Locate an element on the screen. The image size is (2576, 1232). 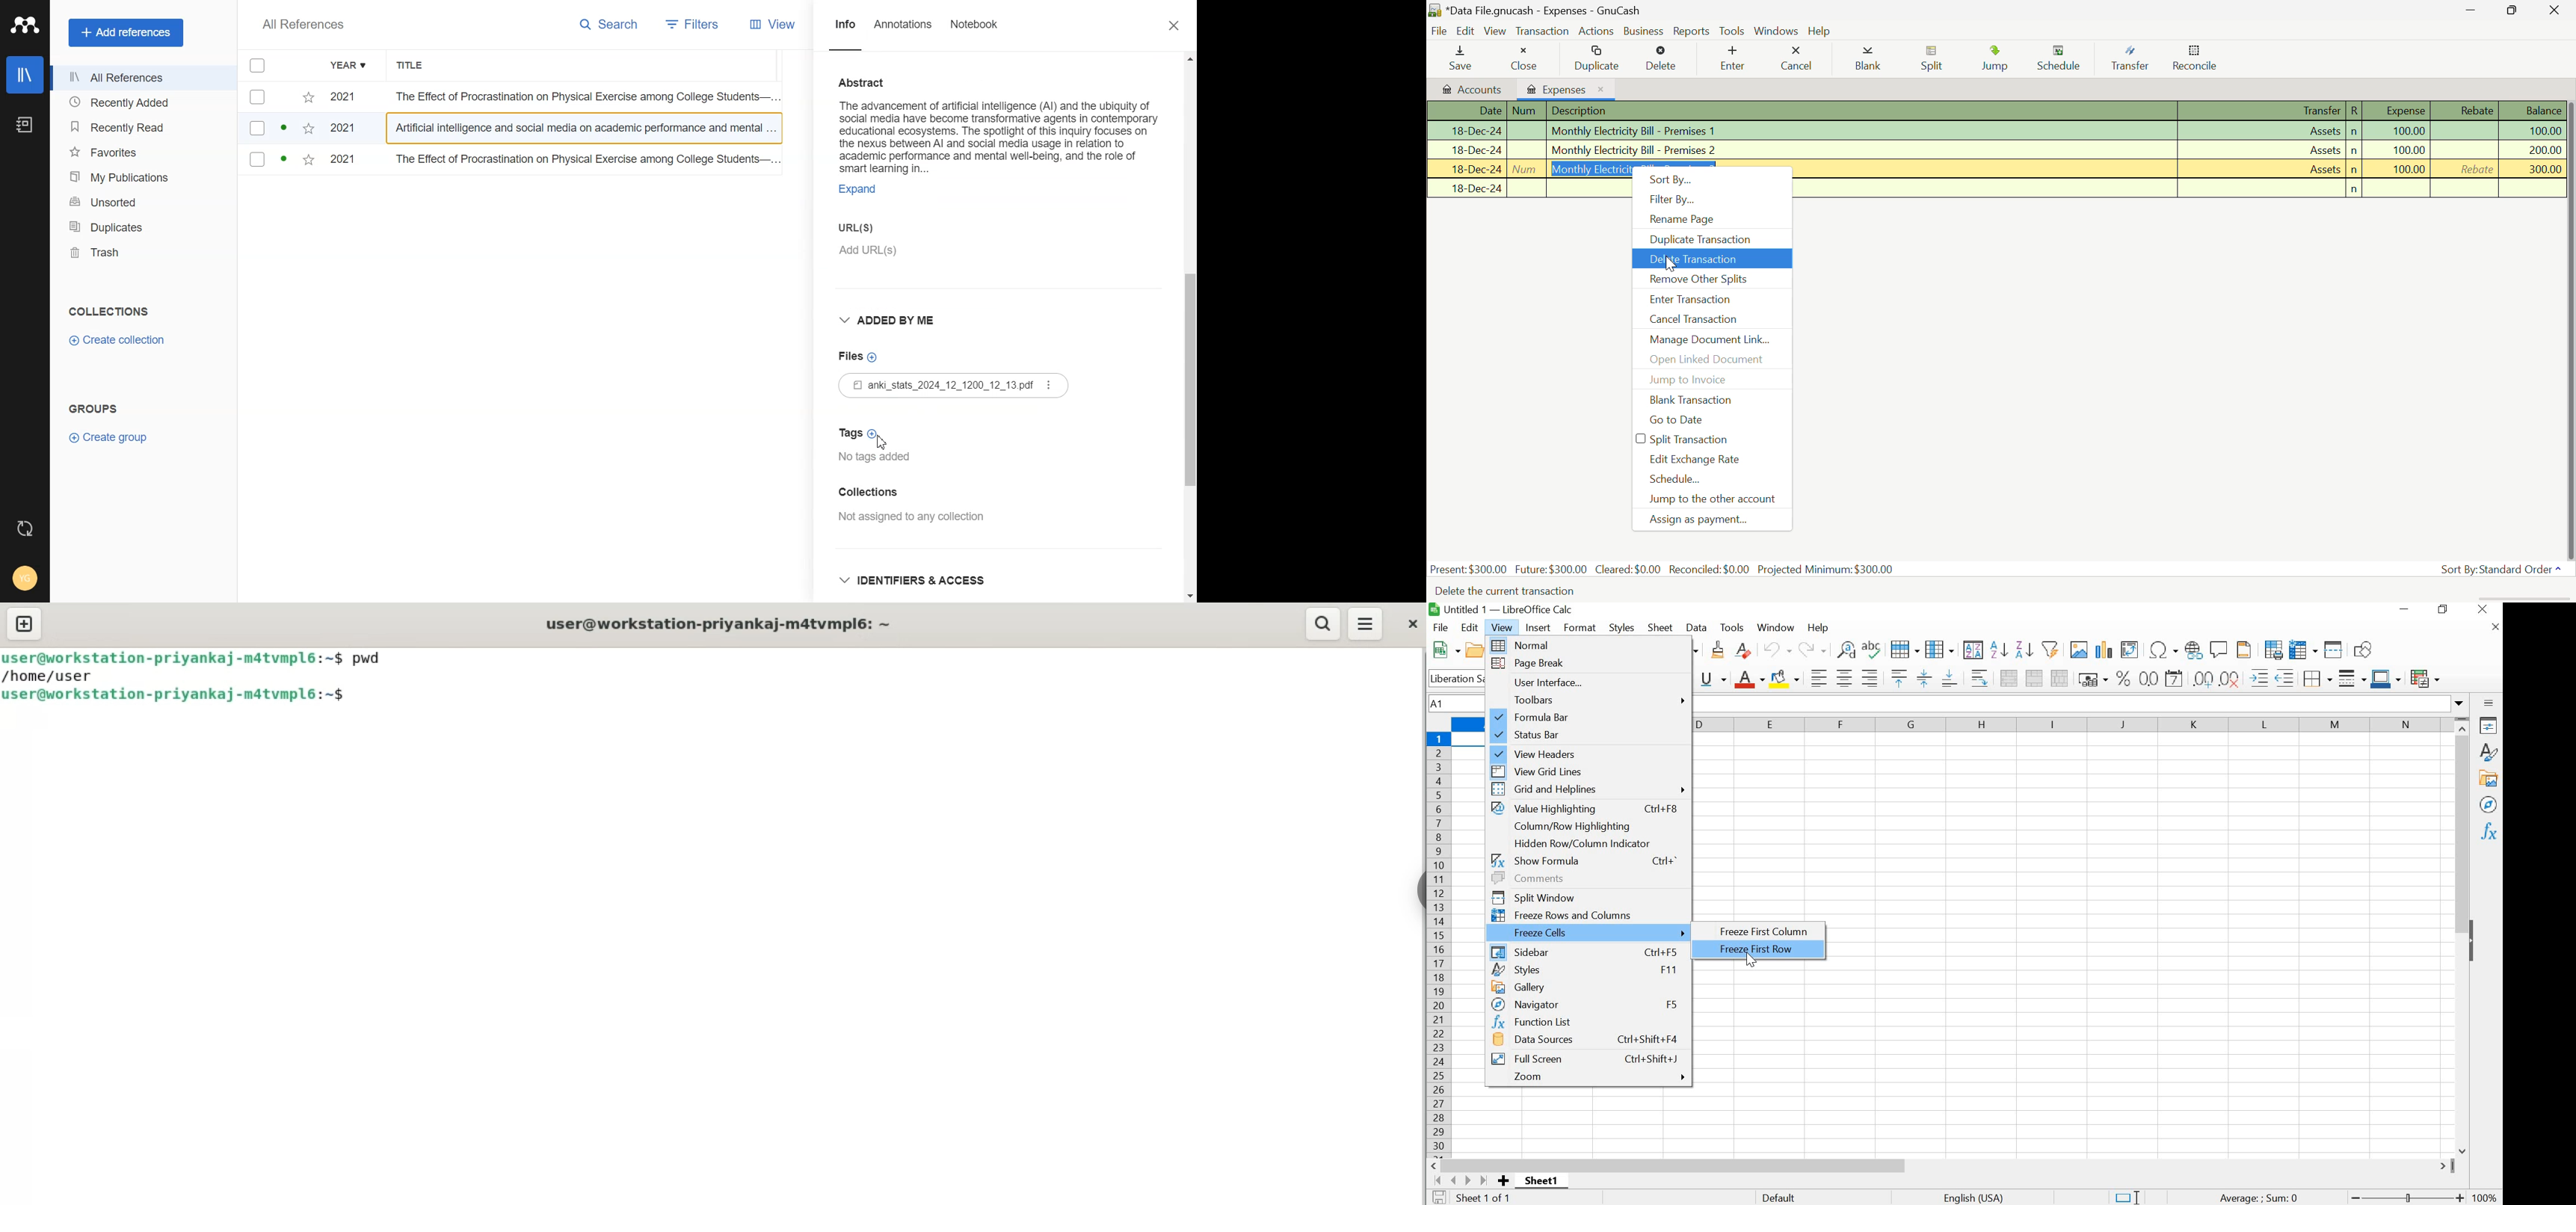
Monthly Electricity Bill - Premises 1 is located at coordinates (1997, 132).